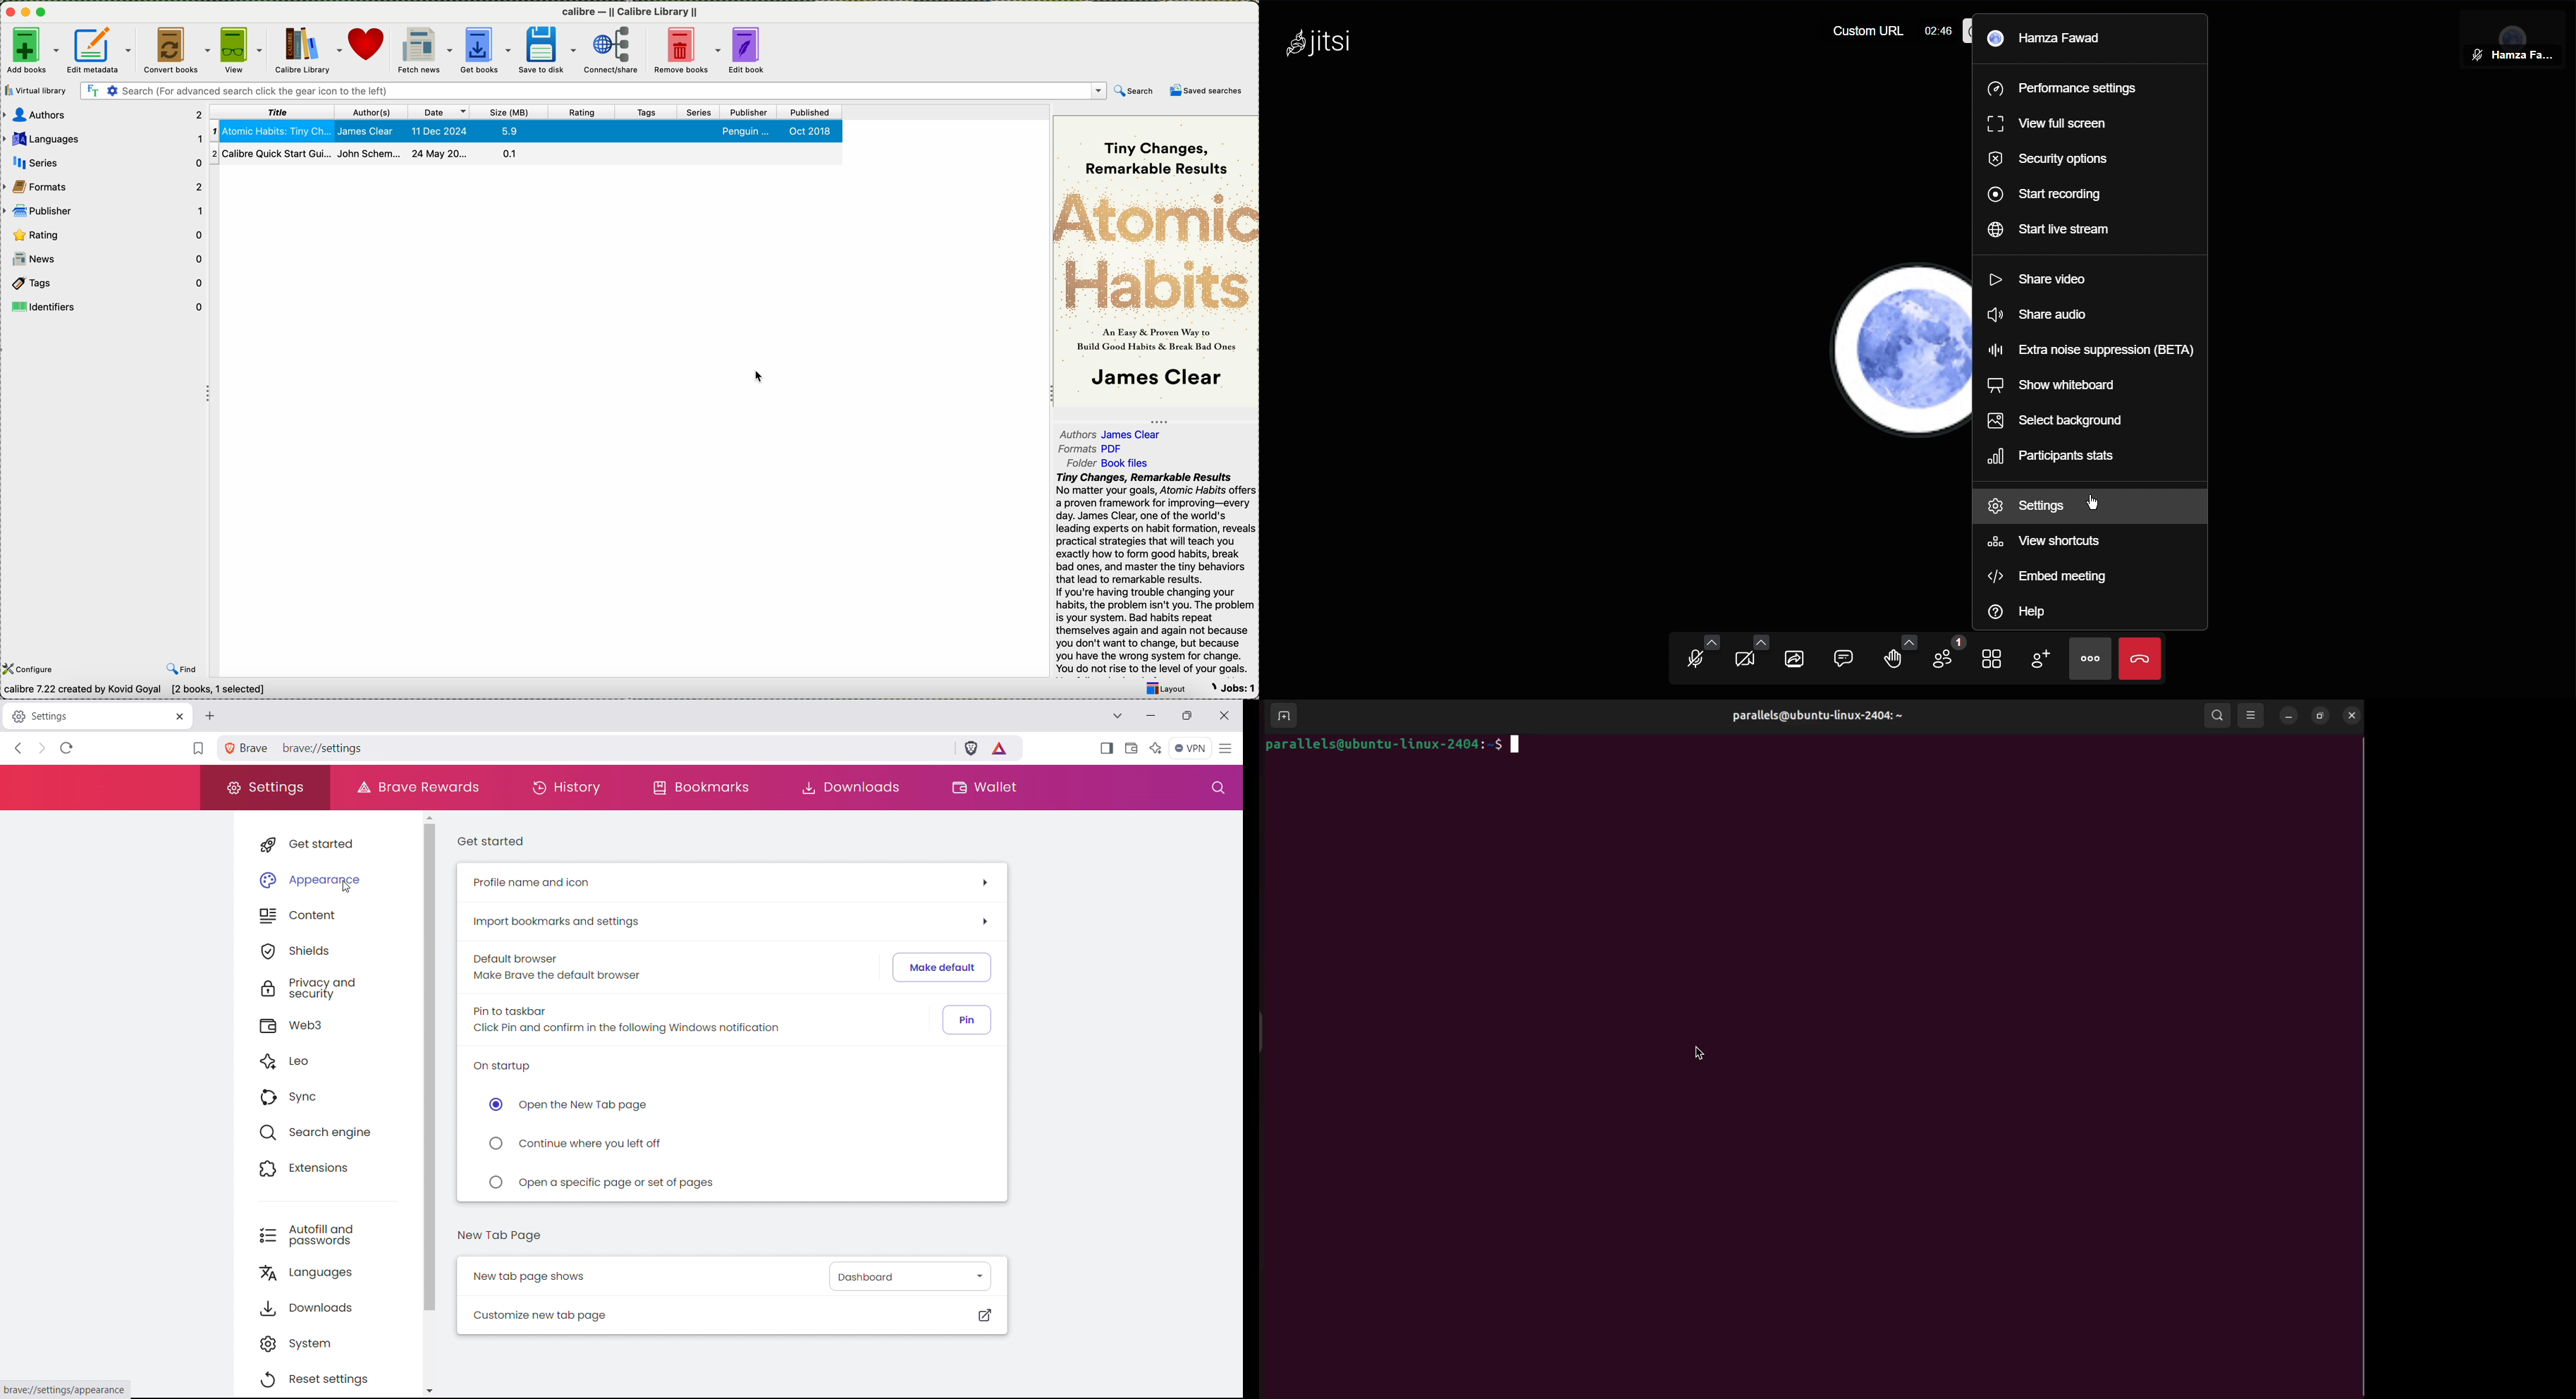  What do you see at coordinates (2061, 422) in the screenshot?
I see `Select background` at bounding box center [2061, 422].